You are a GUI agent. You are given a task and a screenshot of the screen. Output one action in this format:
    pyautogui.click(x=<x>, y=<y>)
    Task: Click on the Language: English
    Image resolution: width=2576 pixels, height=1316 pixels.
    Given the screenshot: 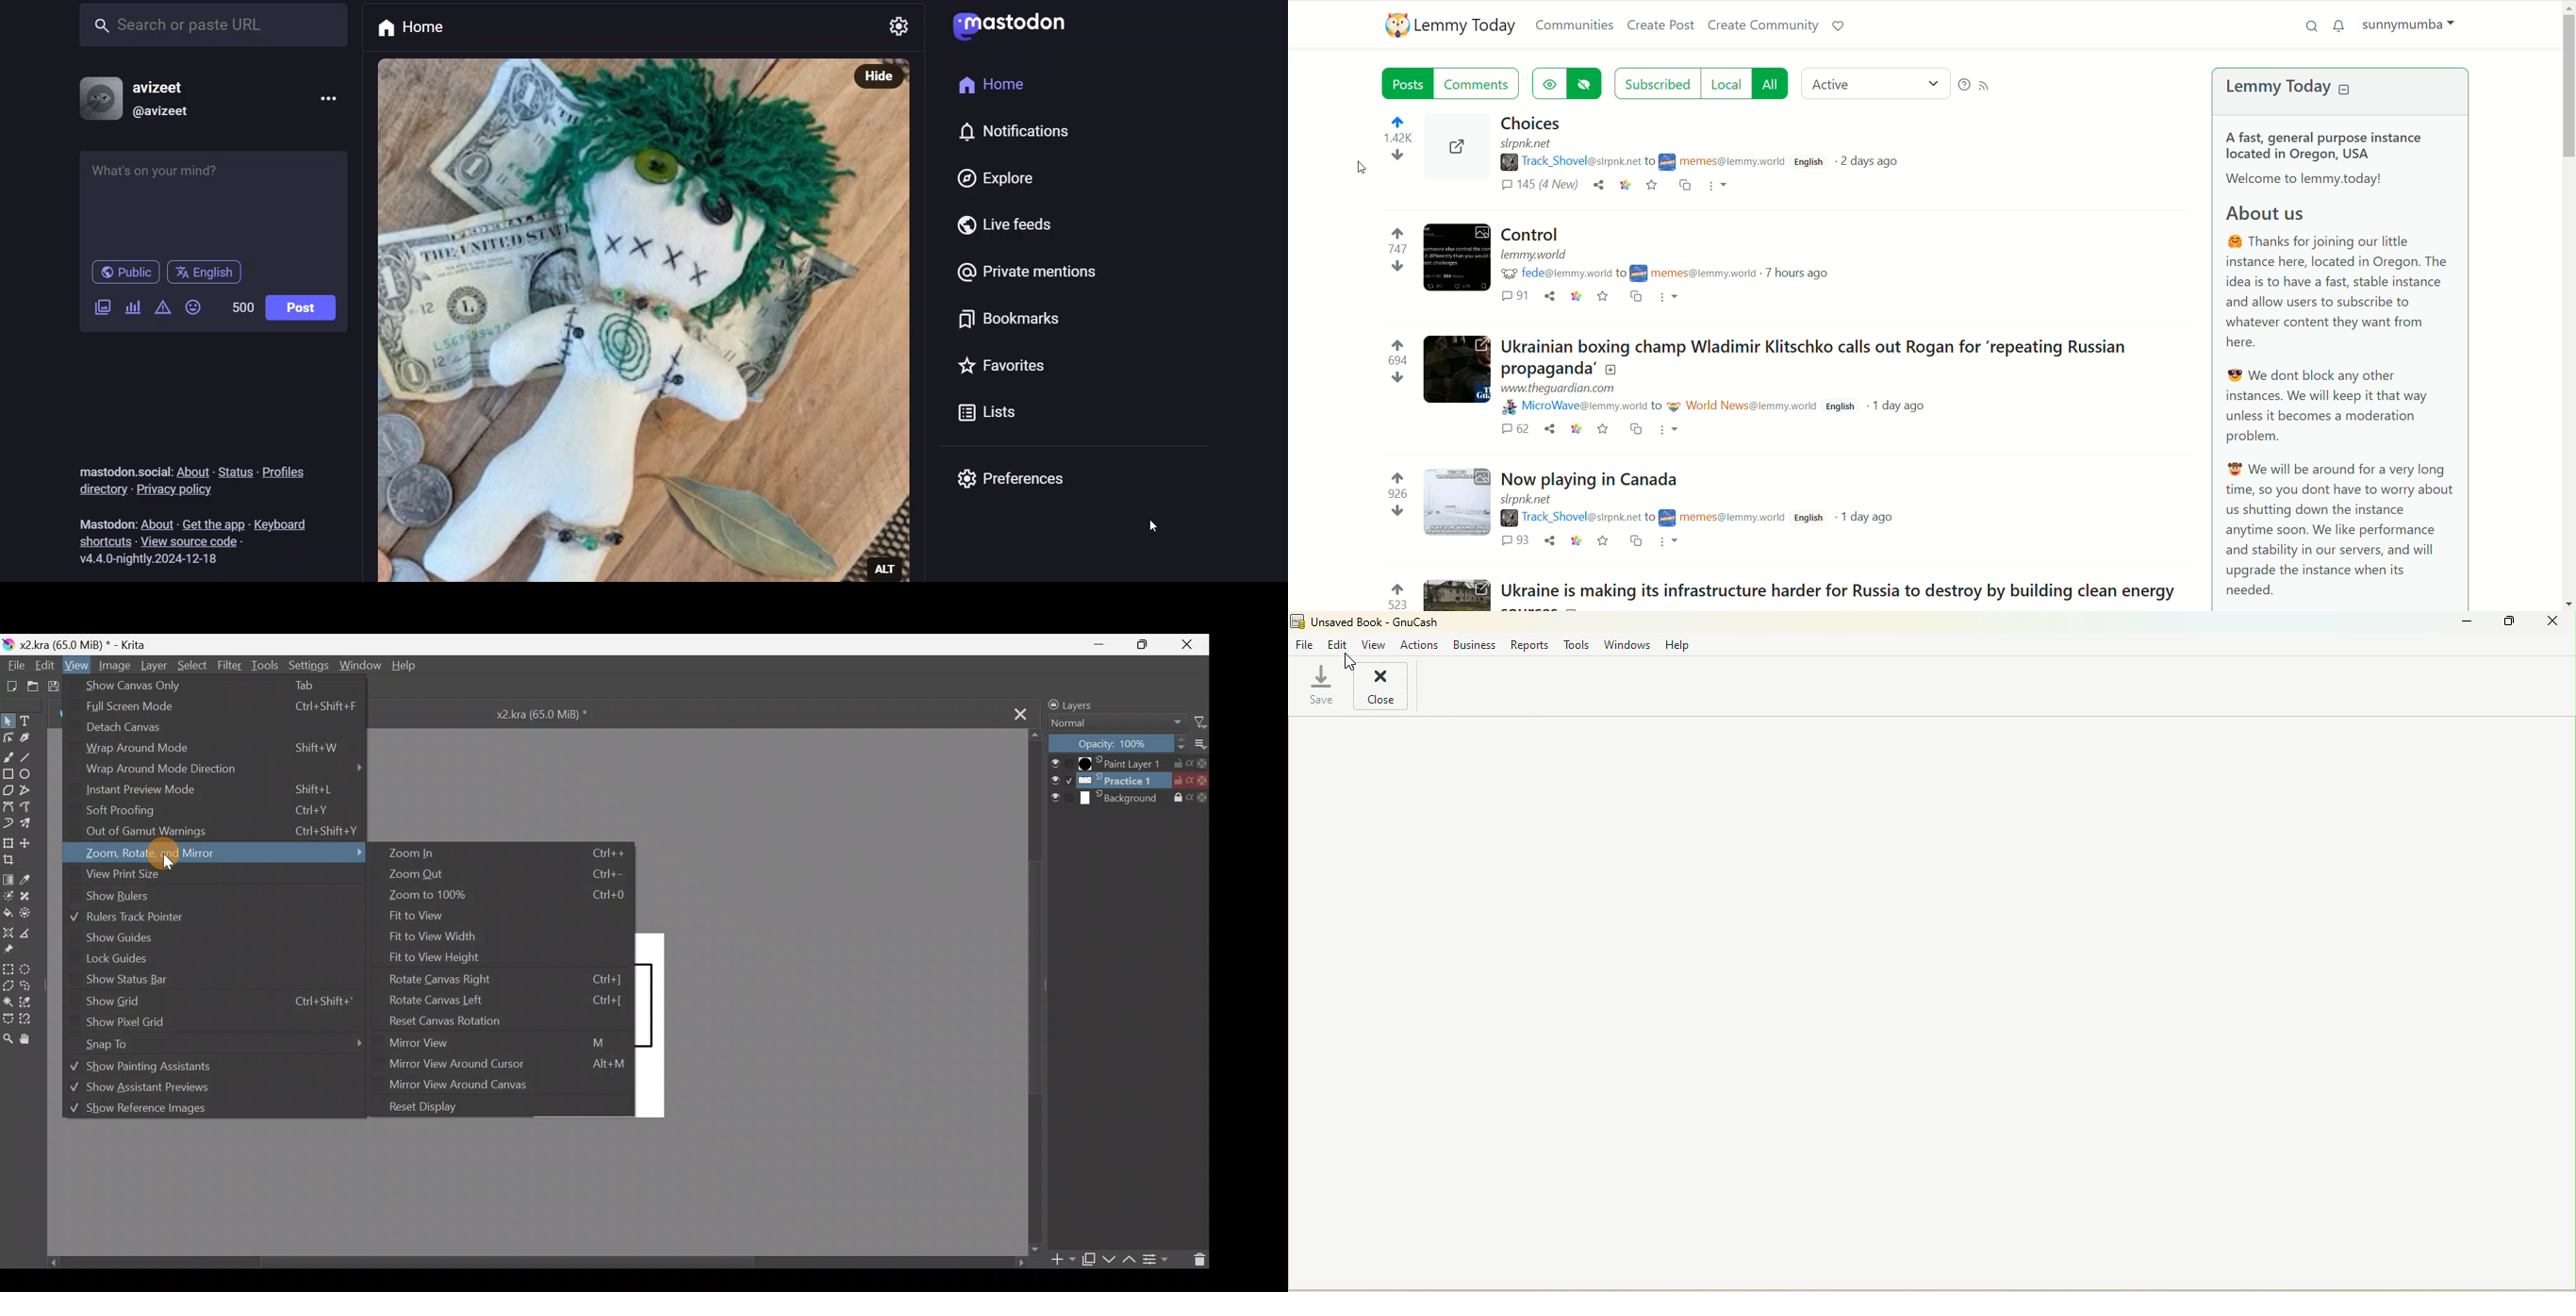 What is the action you would take?
    pyautogui.click(x=210, y=274)
    